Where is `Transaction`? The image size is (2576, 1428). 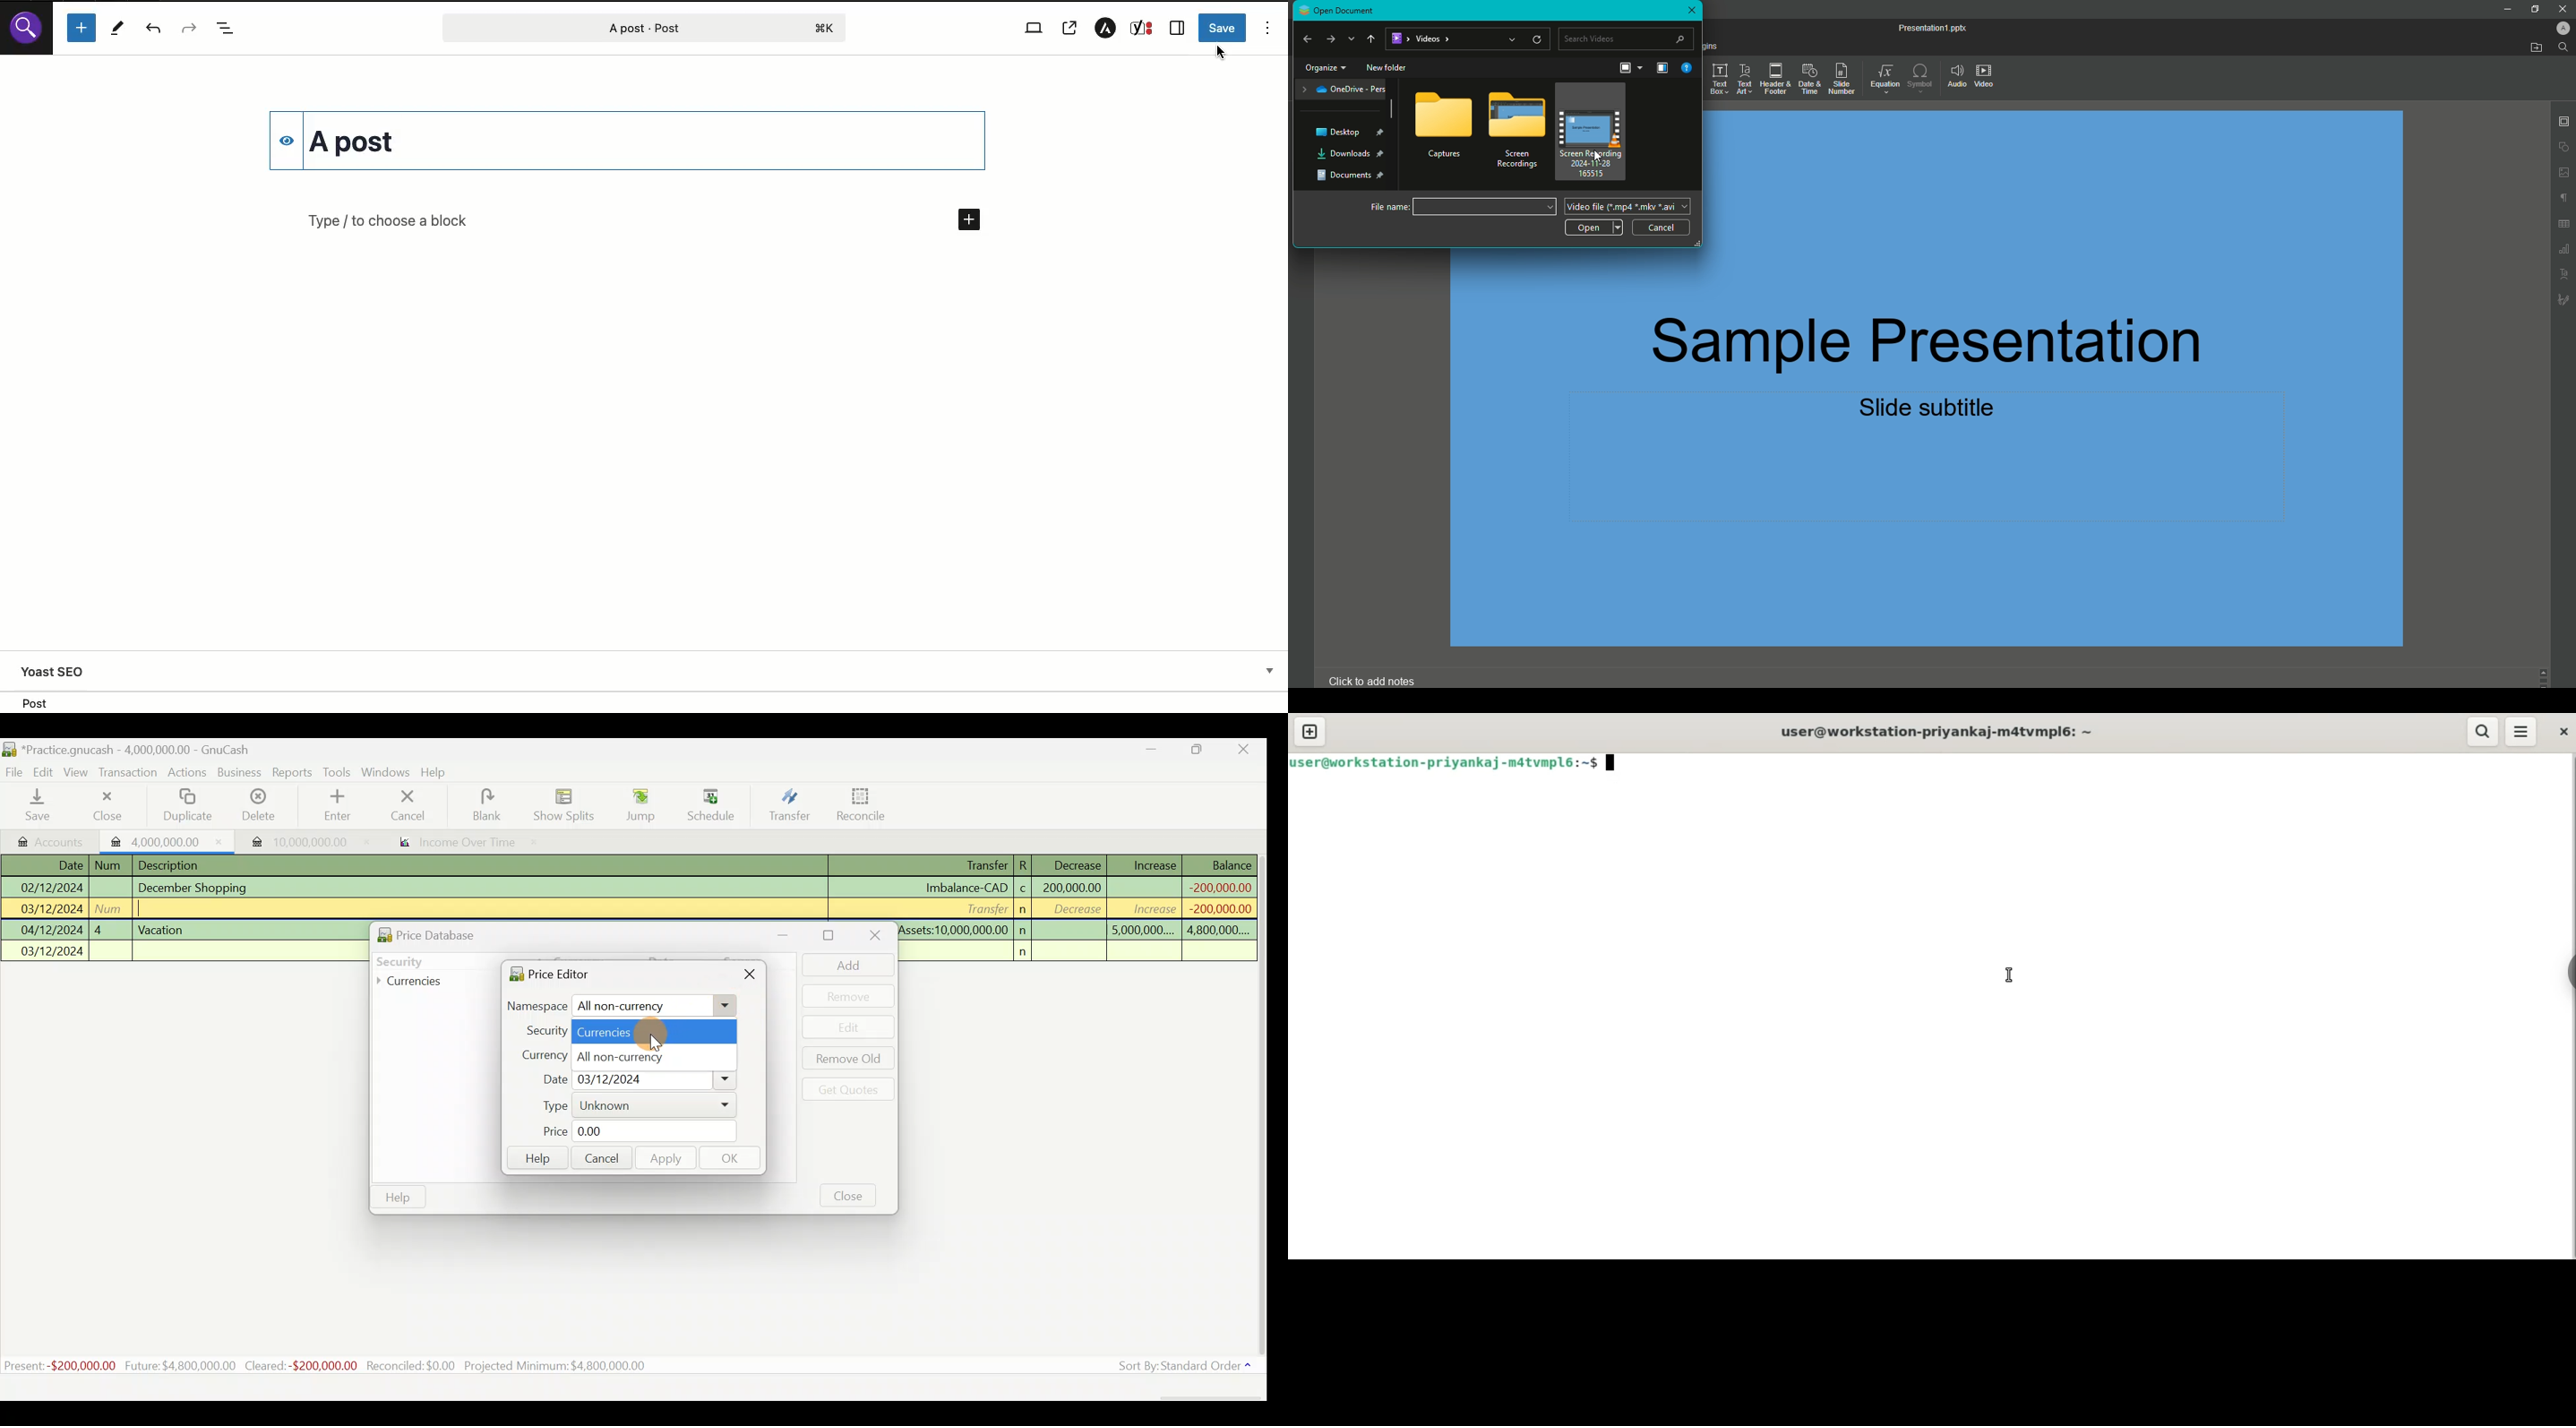 Transaction is located at coordinates (131, 774).